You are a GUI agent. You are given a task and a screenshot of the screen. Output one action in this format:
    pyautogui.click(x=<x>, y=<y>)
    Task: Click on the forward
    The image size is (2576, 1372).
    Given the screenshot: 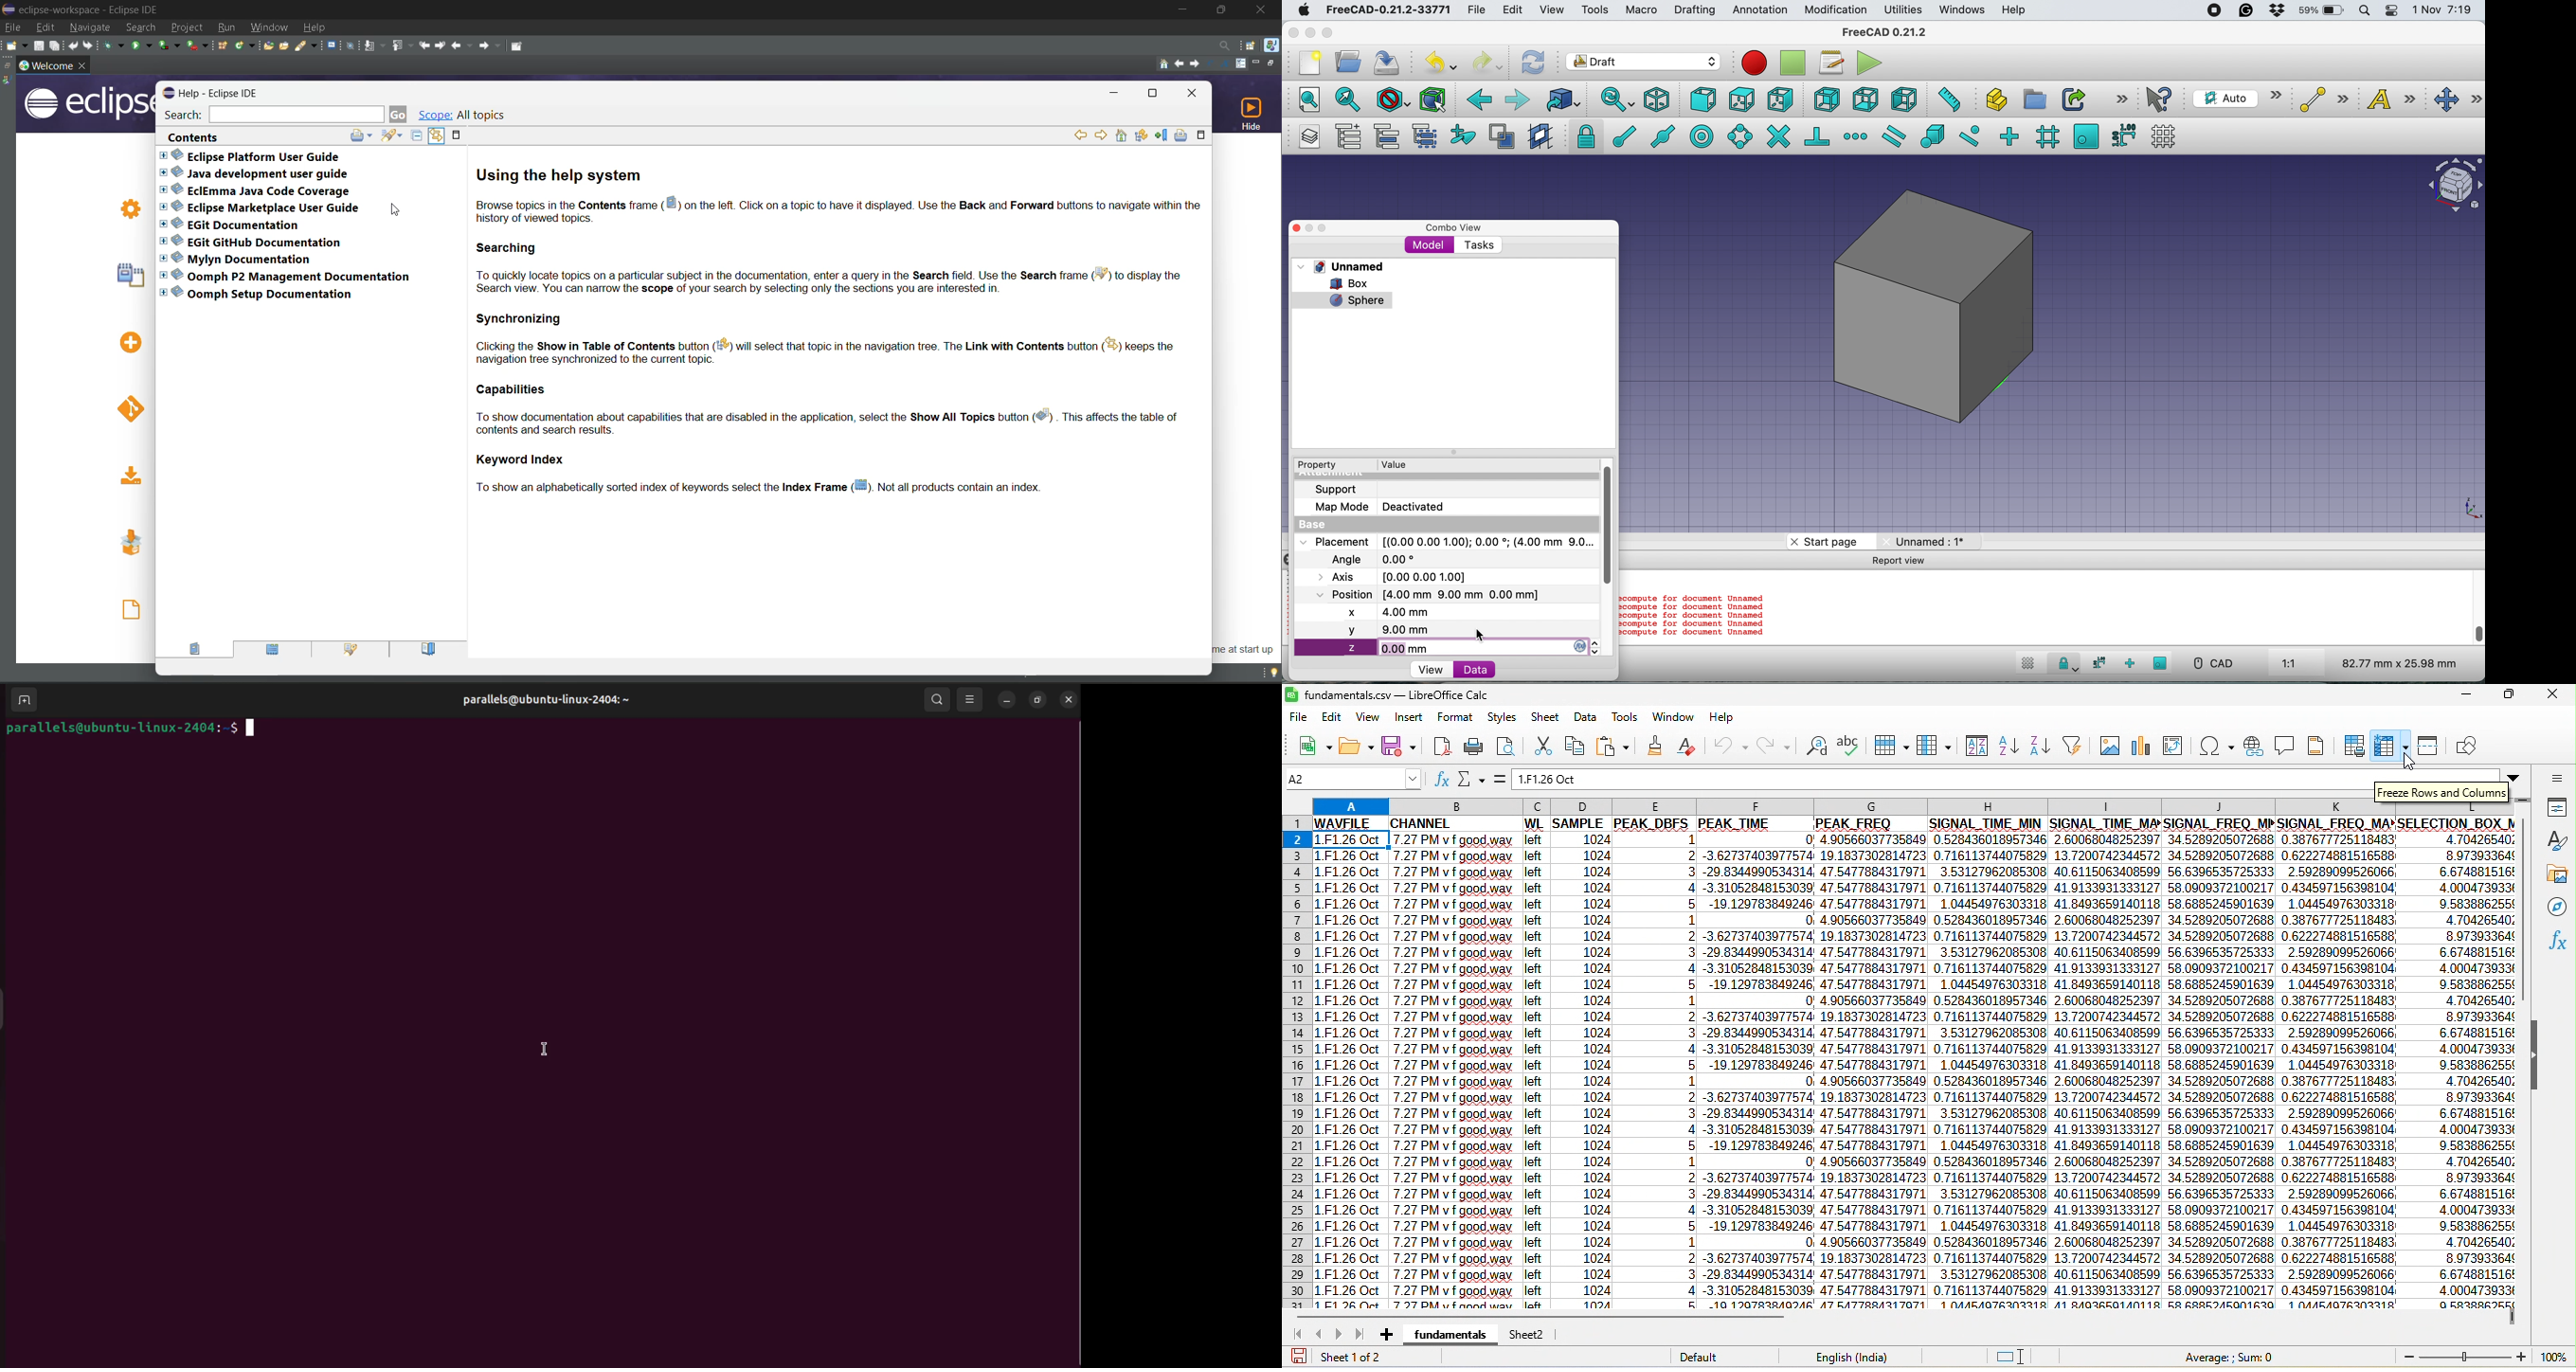 What is the action you would take?
    pyautogui.click(x=1517, y=99)
    